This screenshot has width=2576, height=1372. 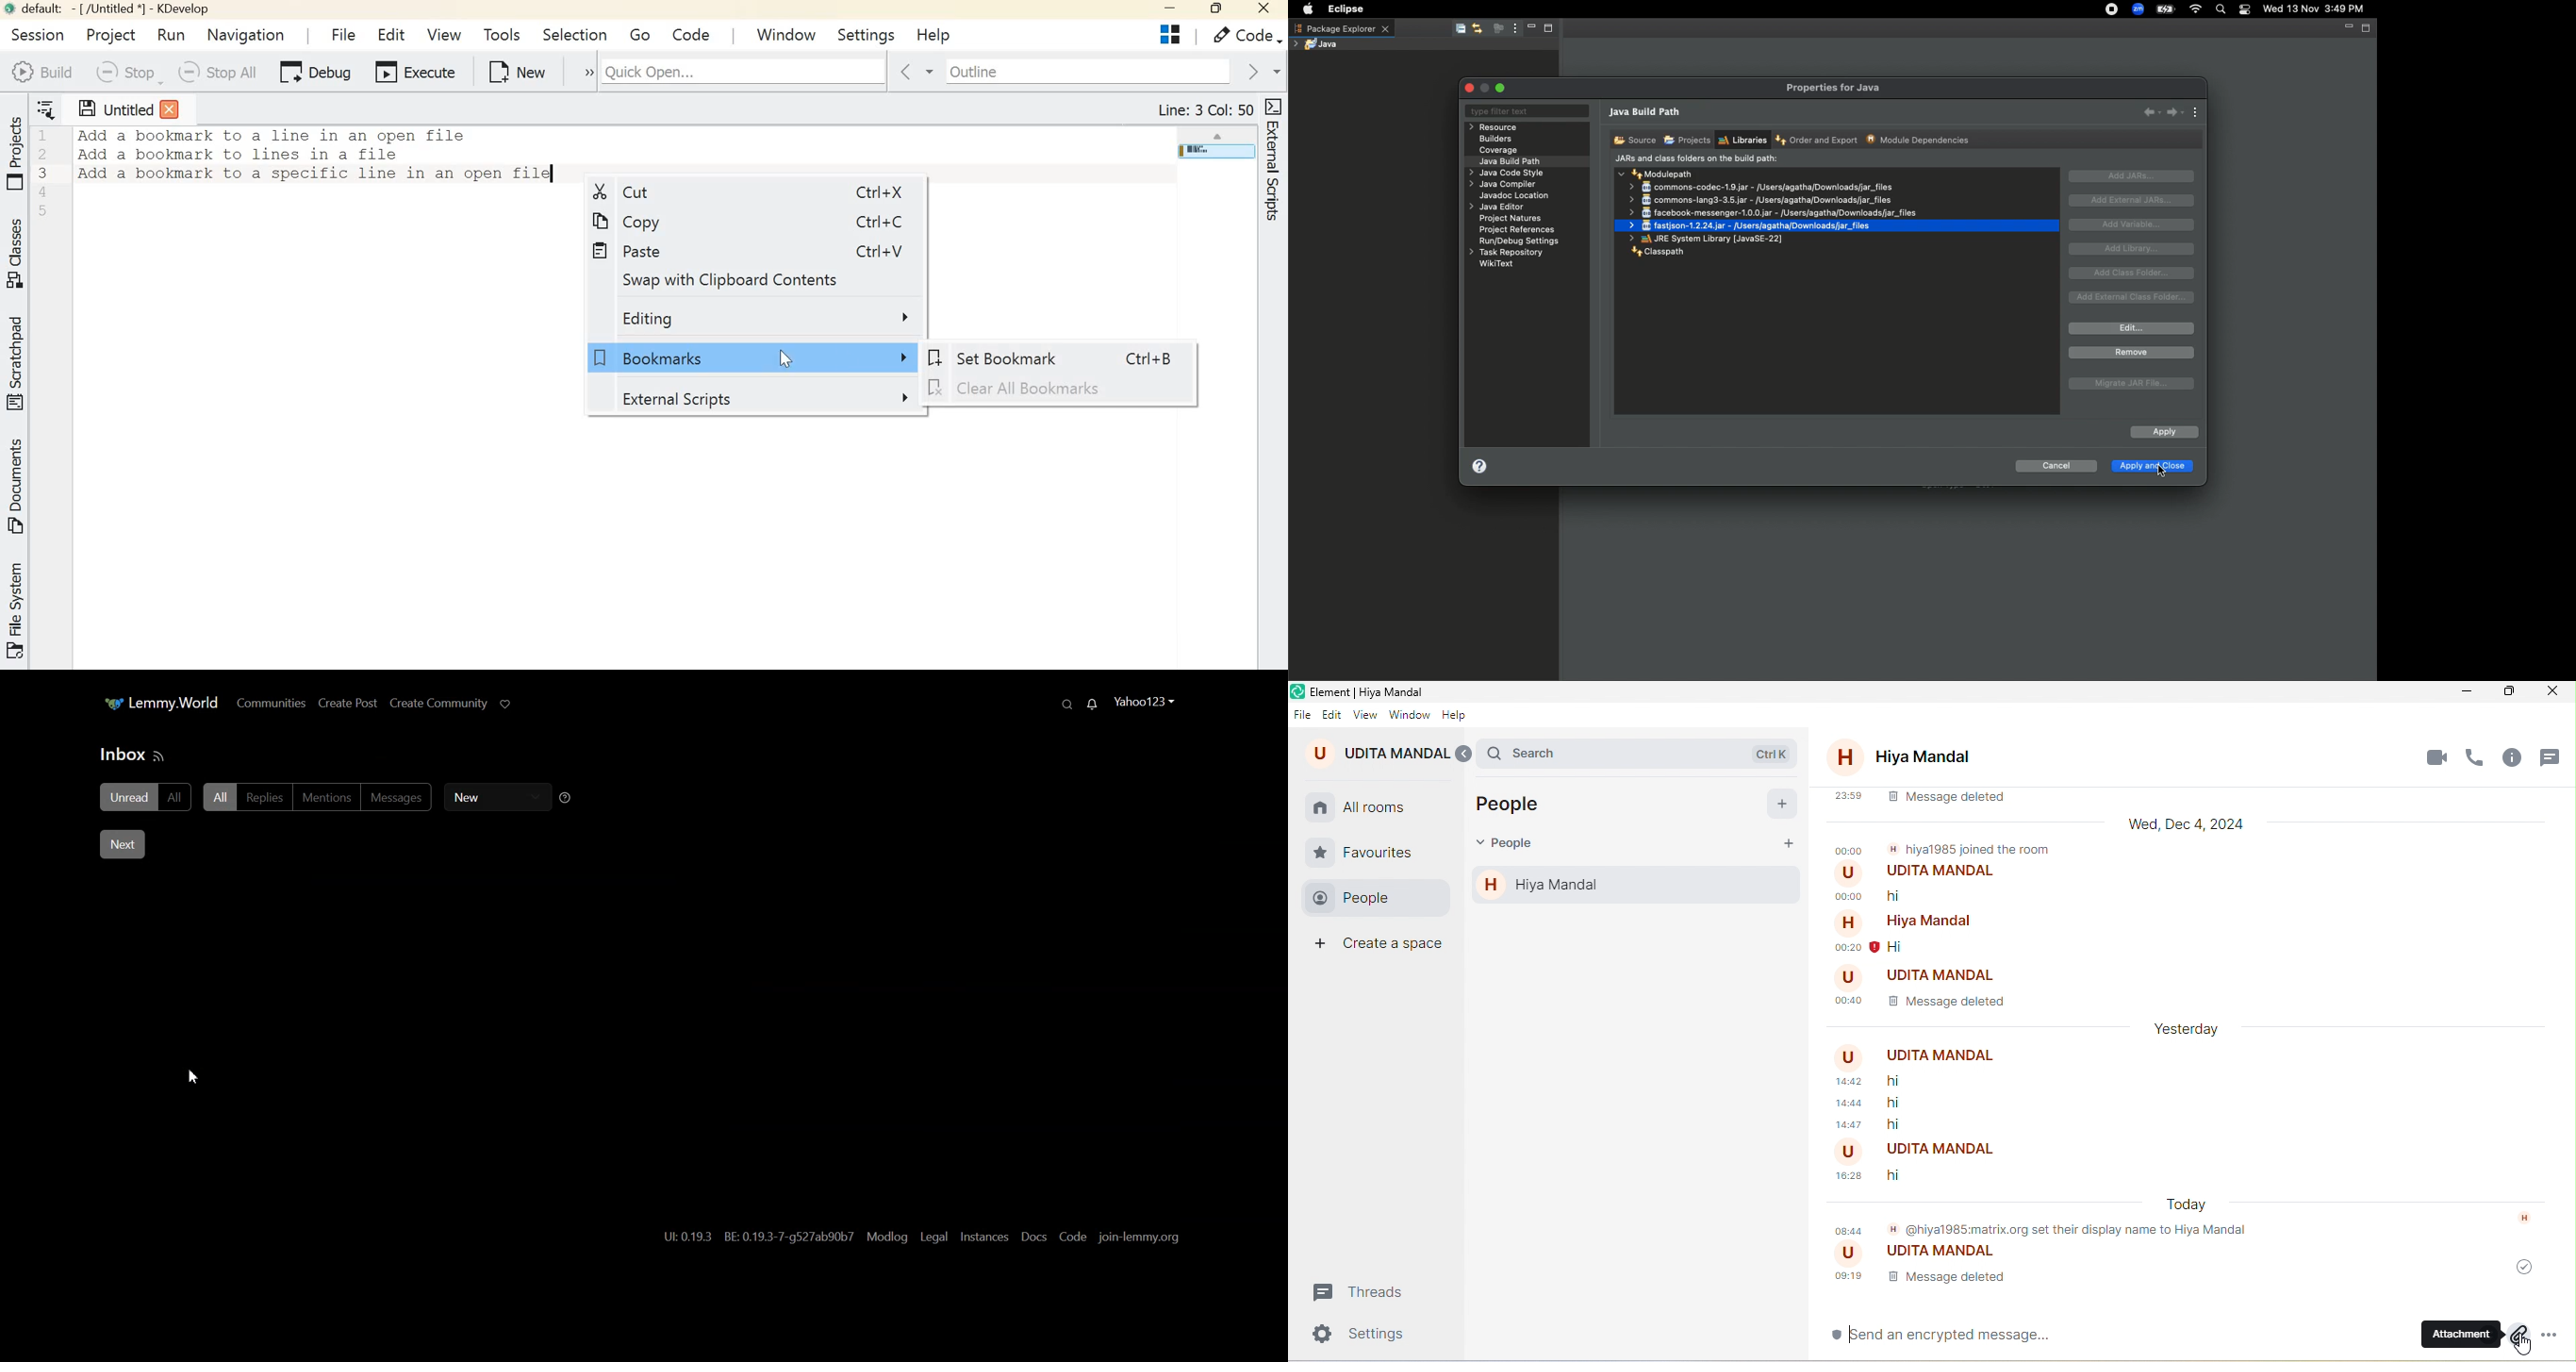 I want to click on Bookmarks, so click(x=751, y=357).